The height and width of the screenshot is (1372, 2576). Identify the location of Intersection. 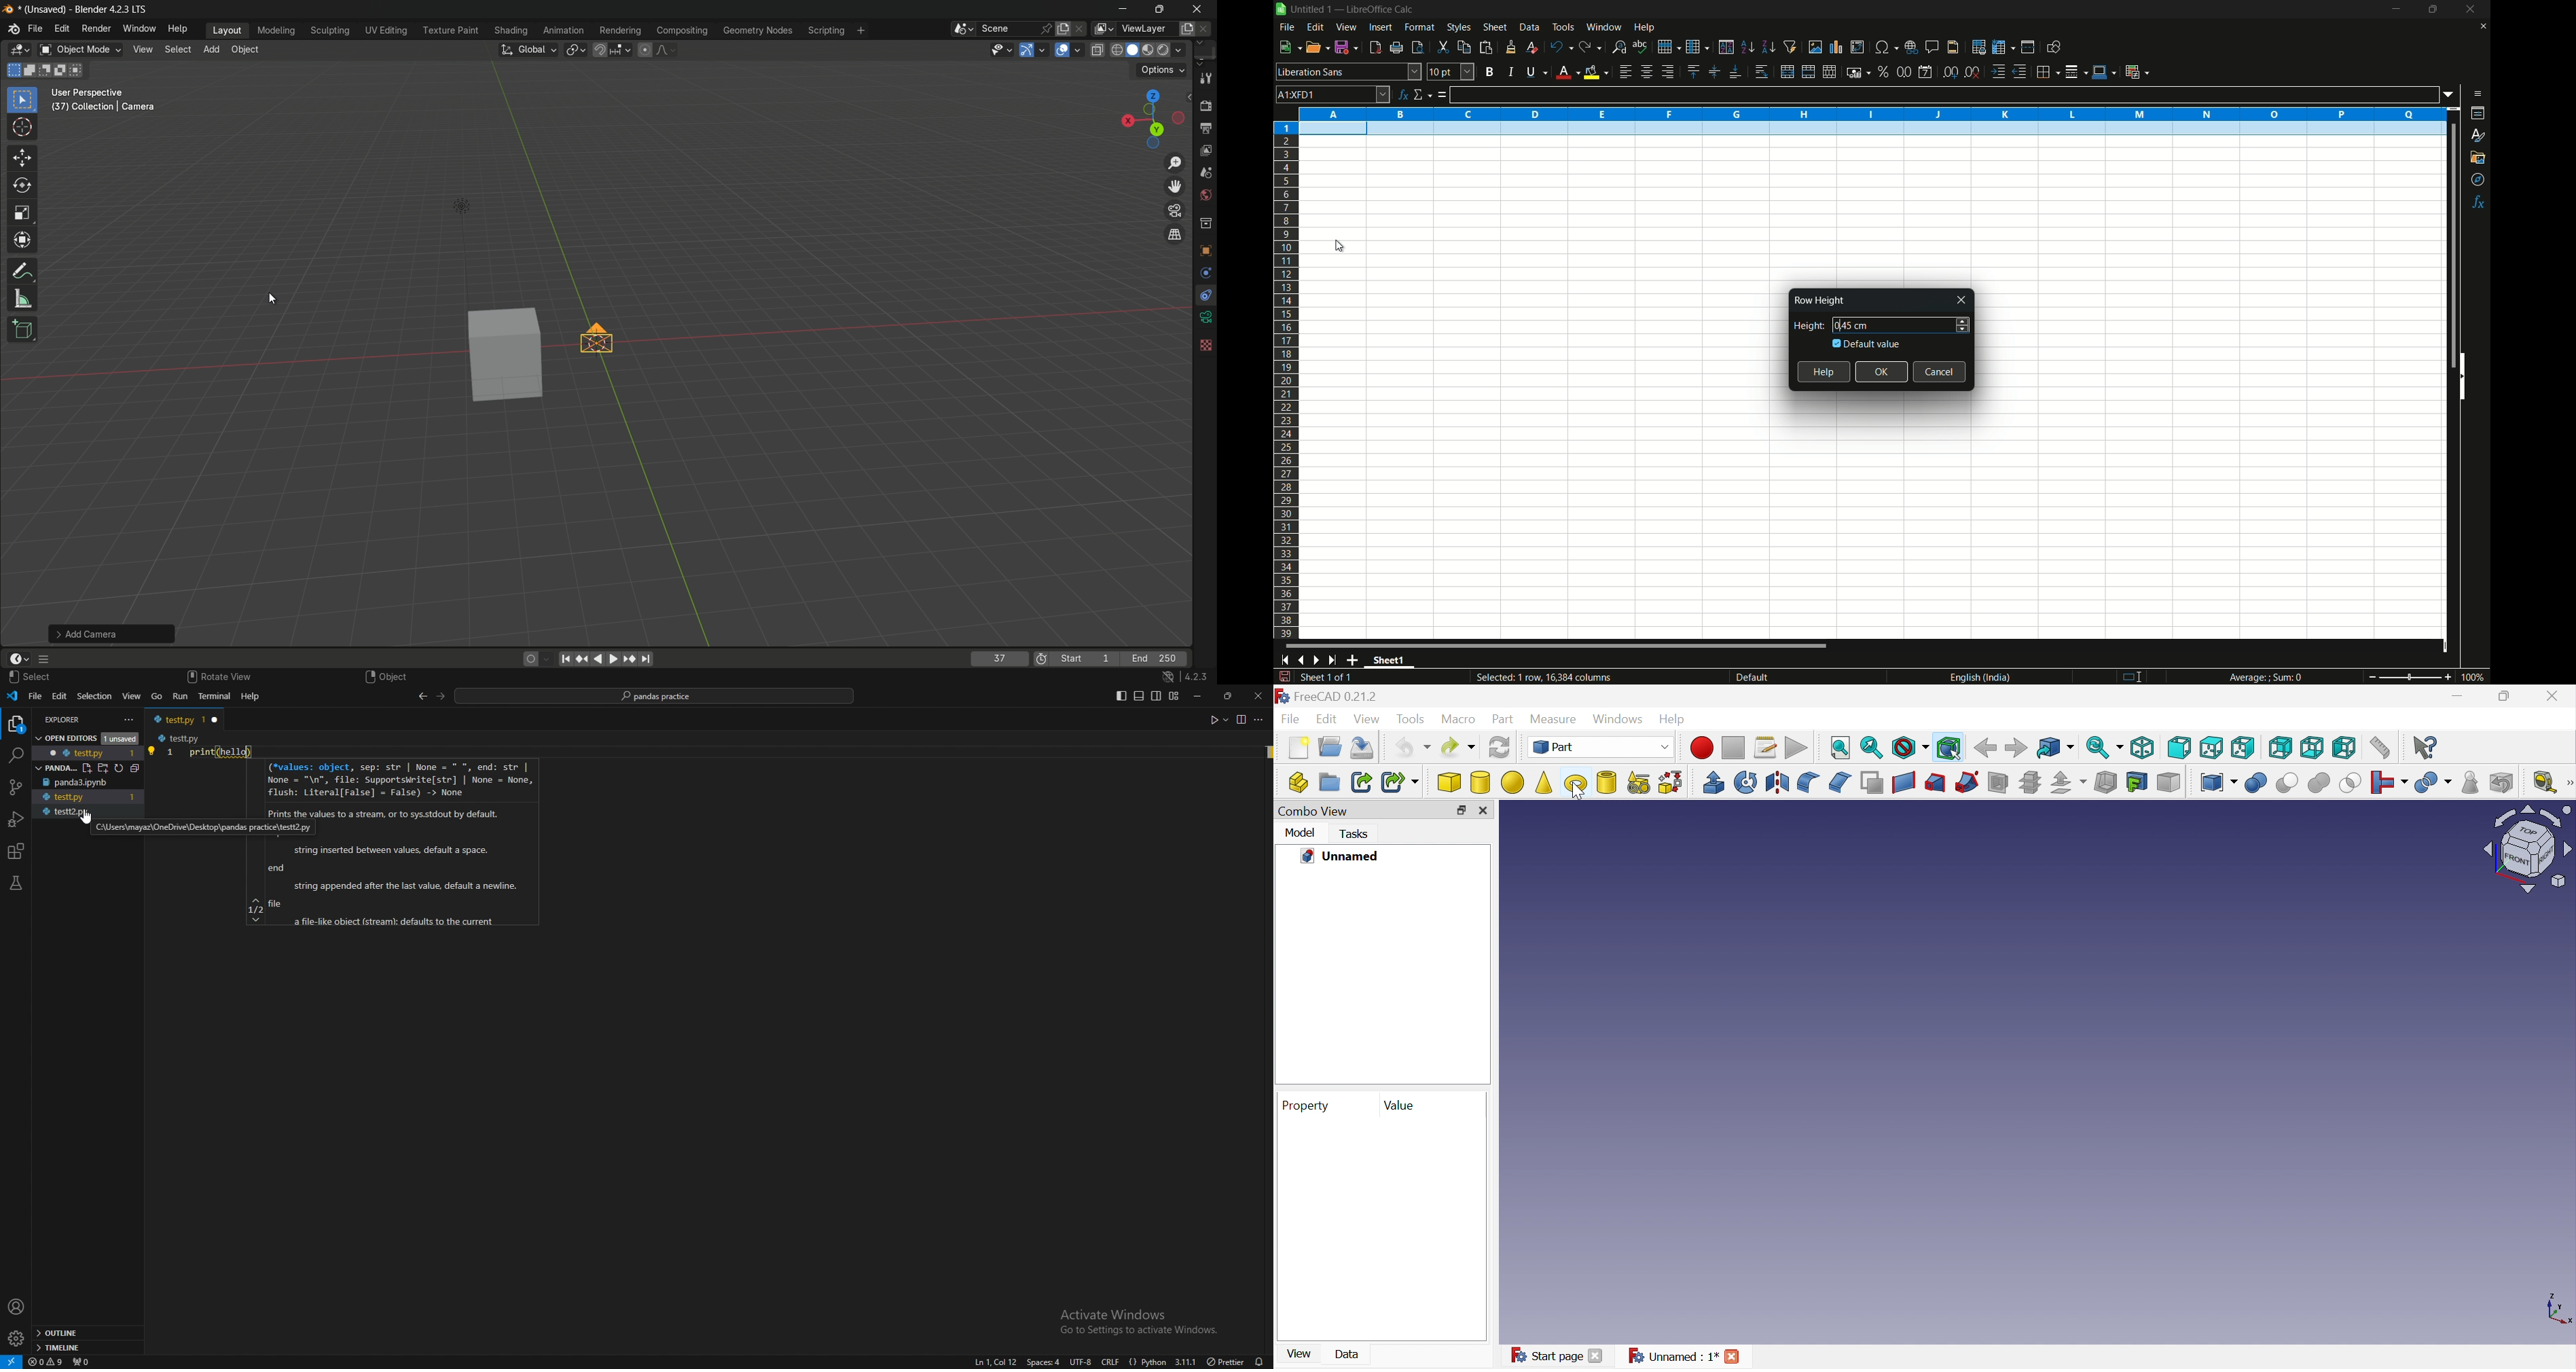
(2350, 783).